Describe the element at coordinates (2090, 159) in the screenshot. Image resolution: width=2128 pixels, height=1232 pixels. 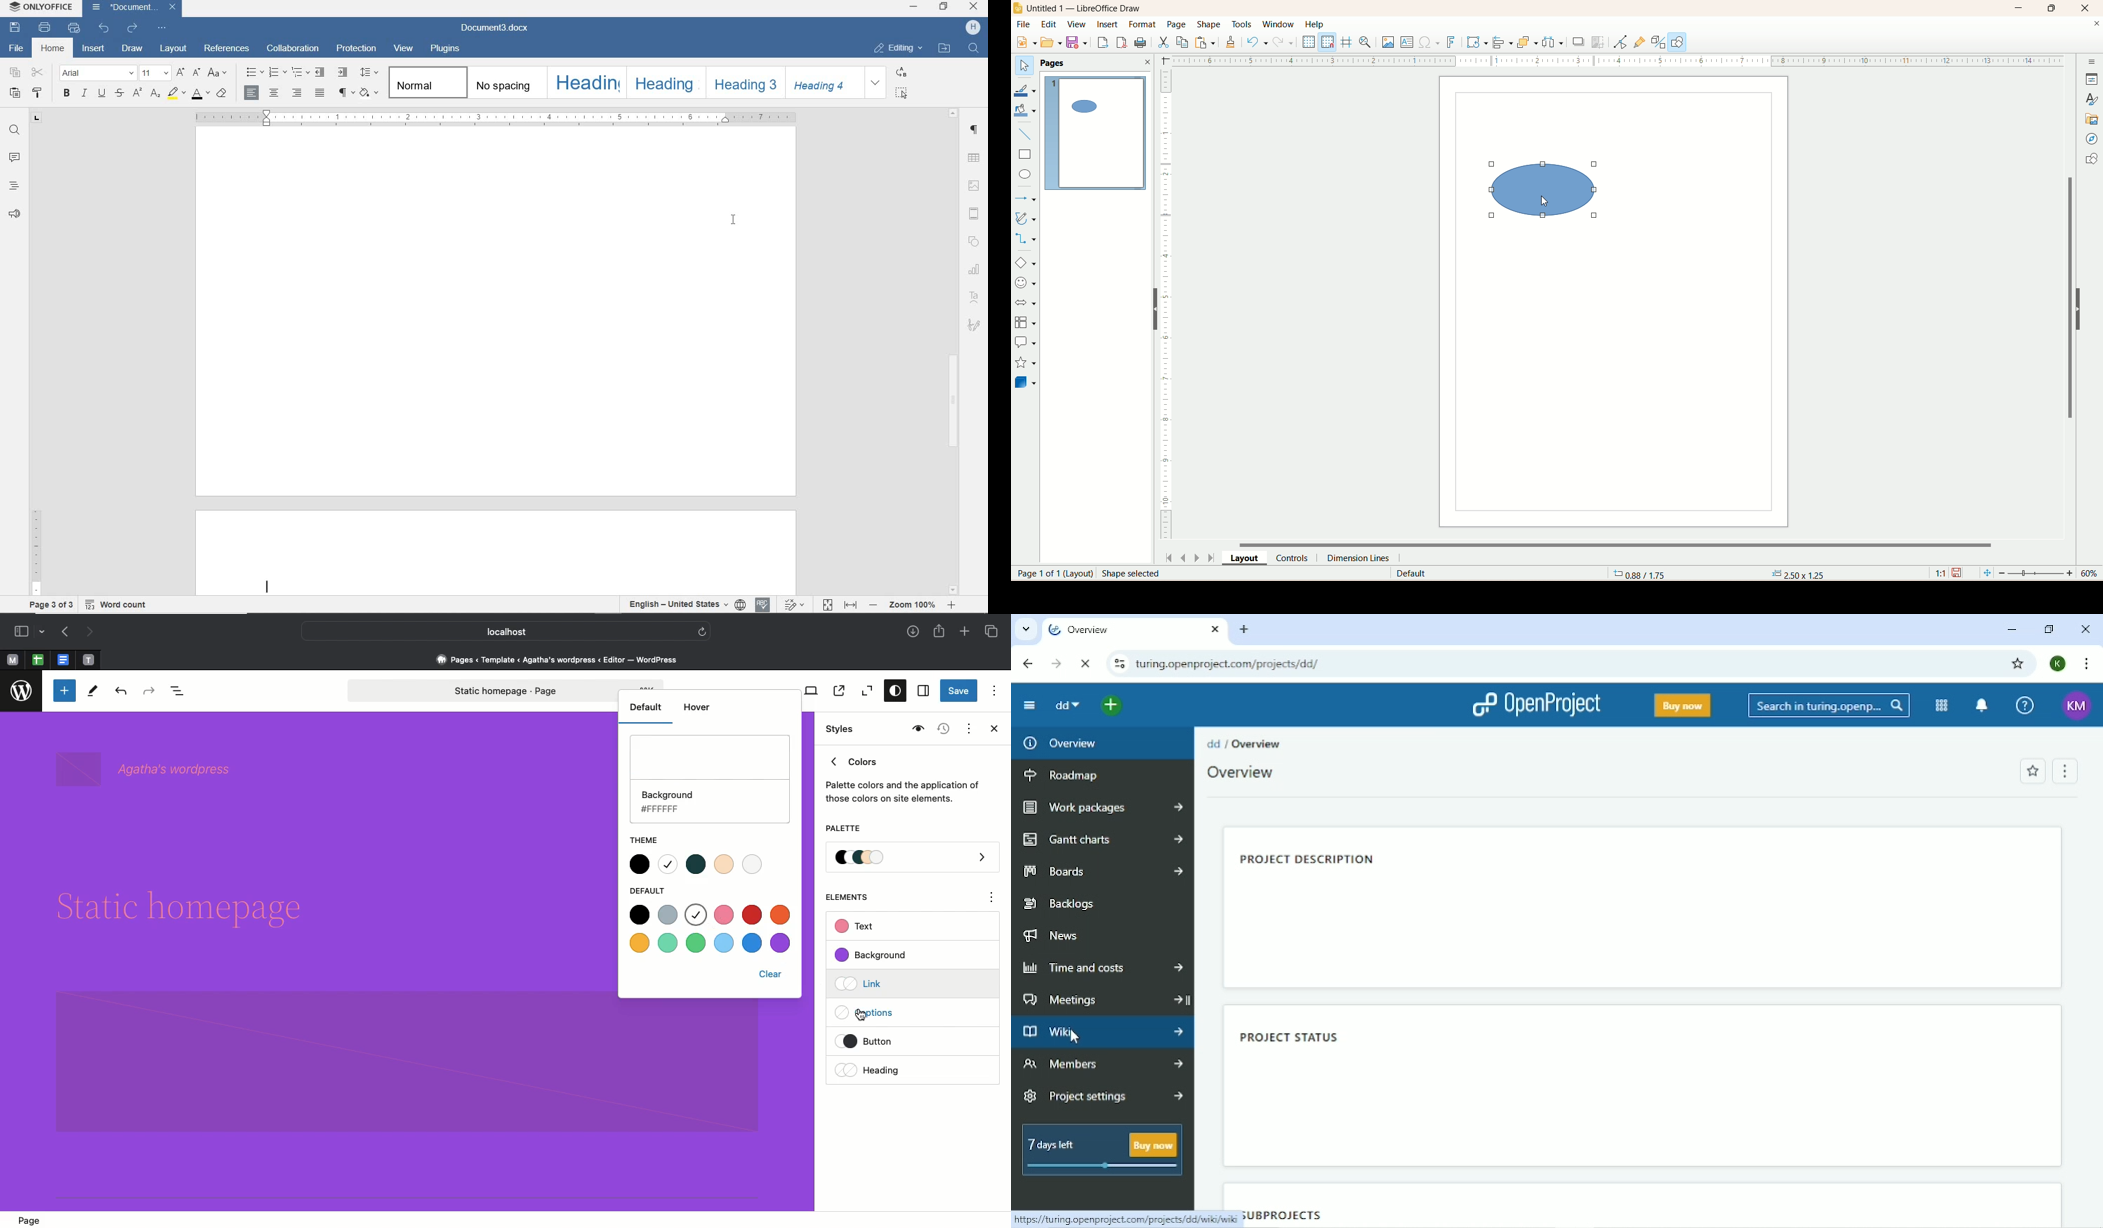
I see `shapes` at that location.